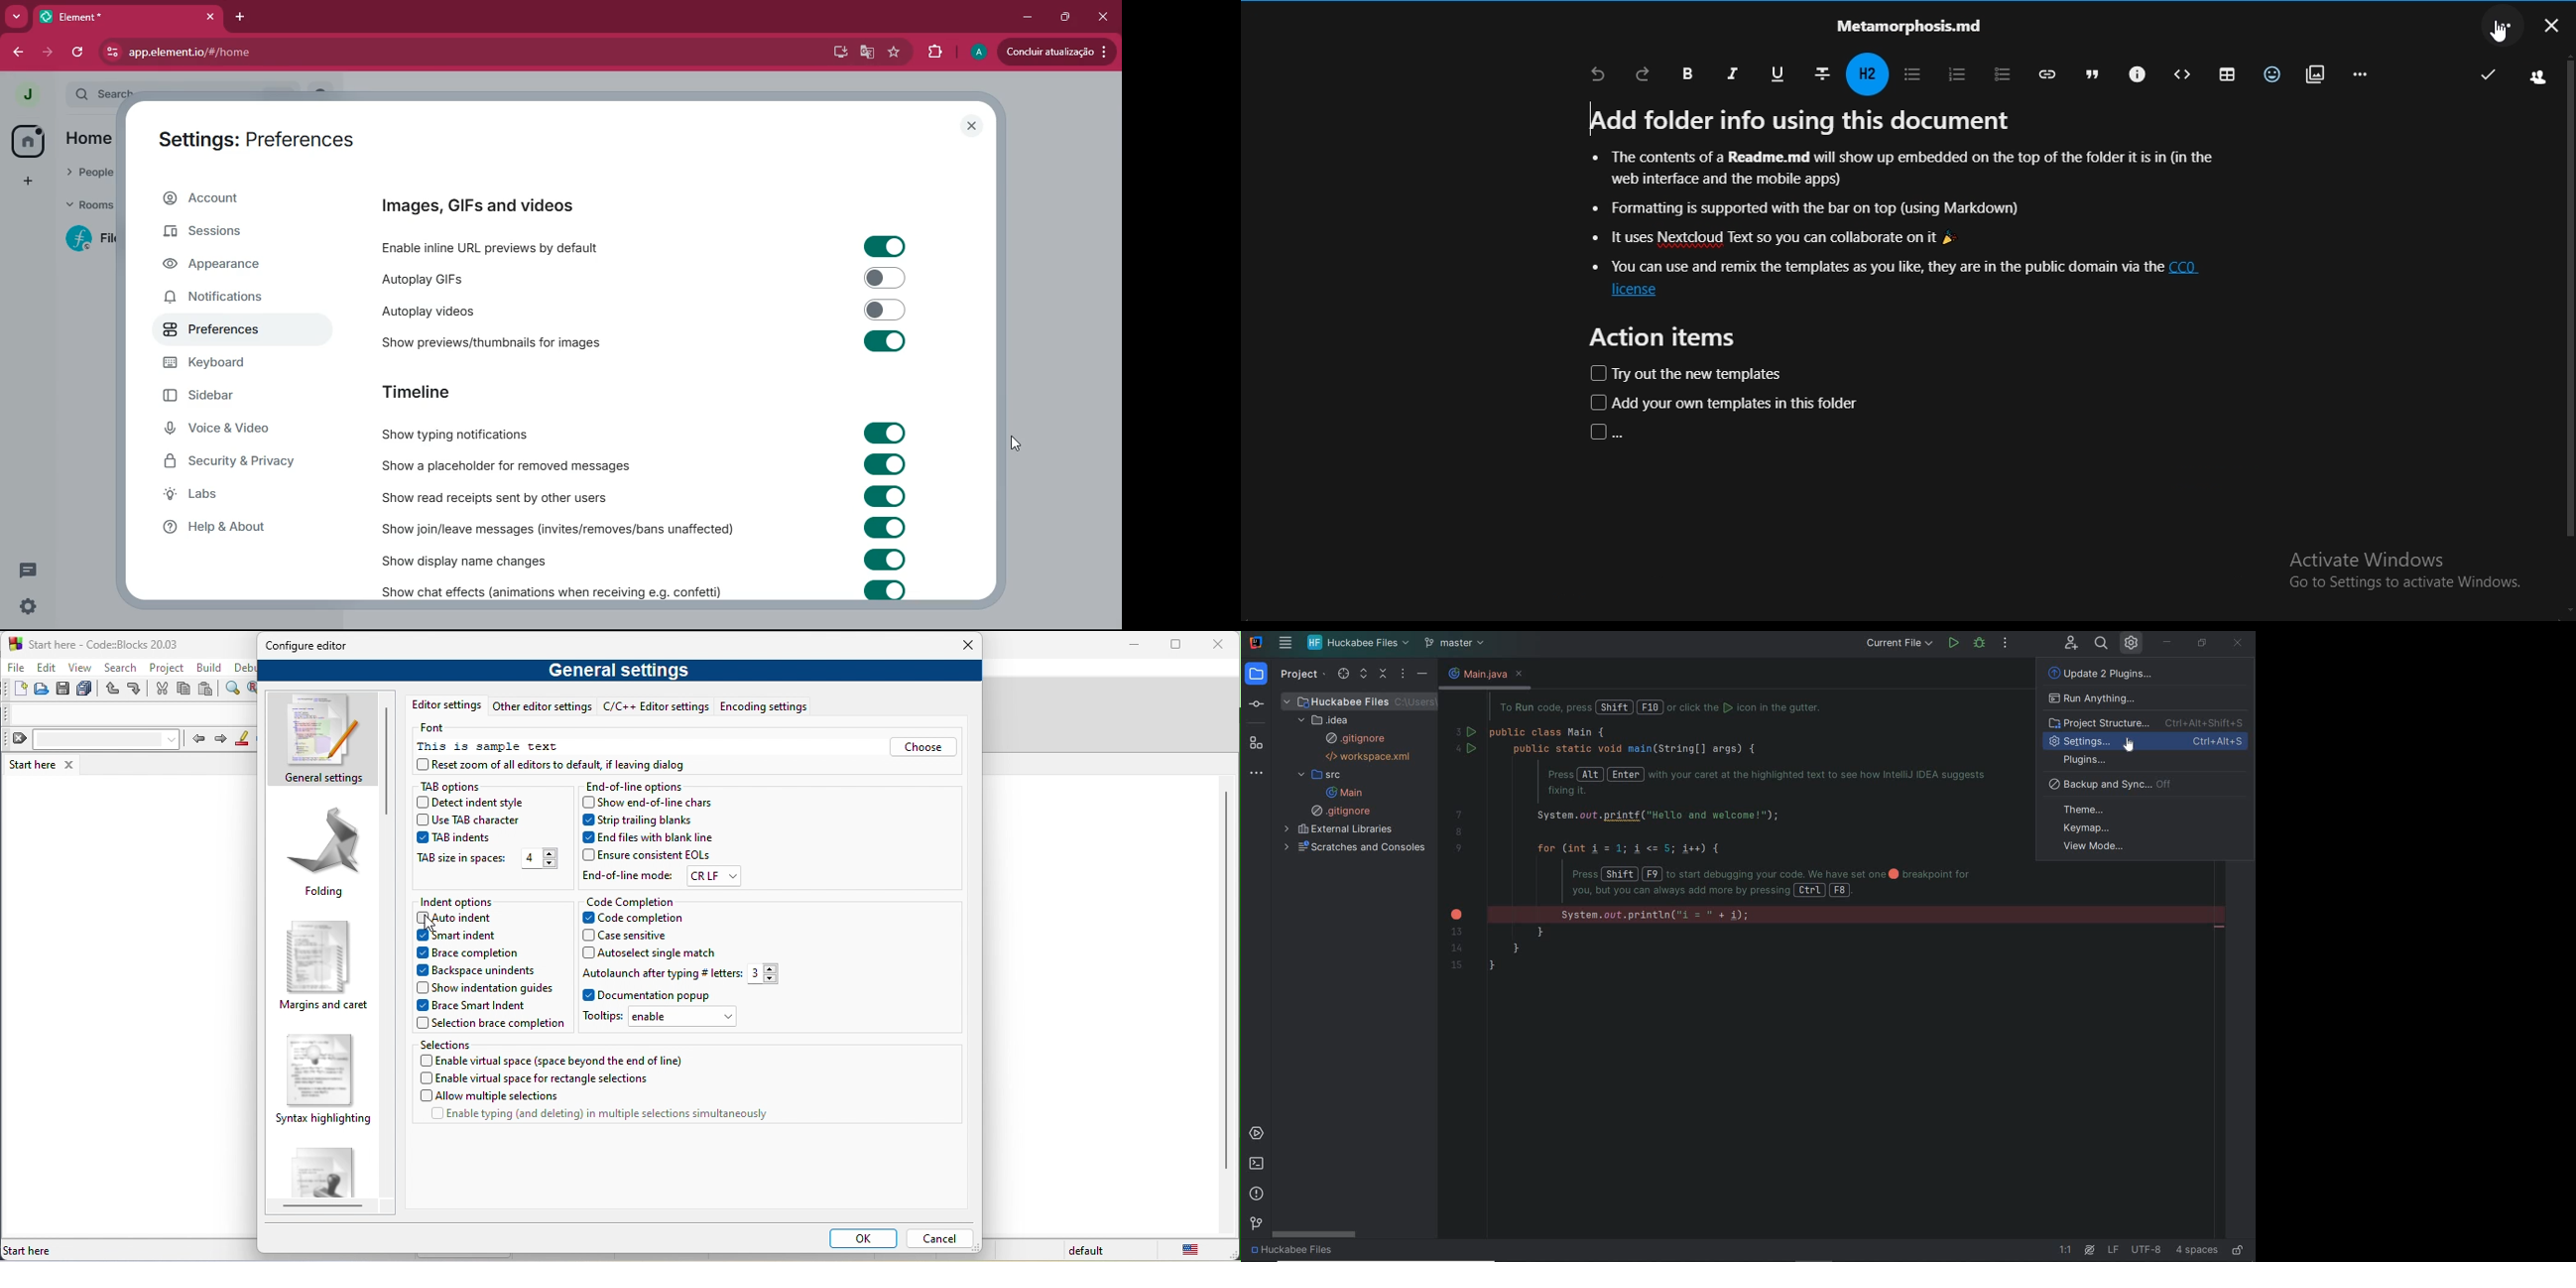 This screenshot has height=1288, width=2576. What do you see at coordinates (651, 804) in the screenshot?
I see `show end of line chars` at bounding box center [651, 804].